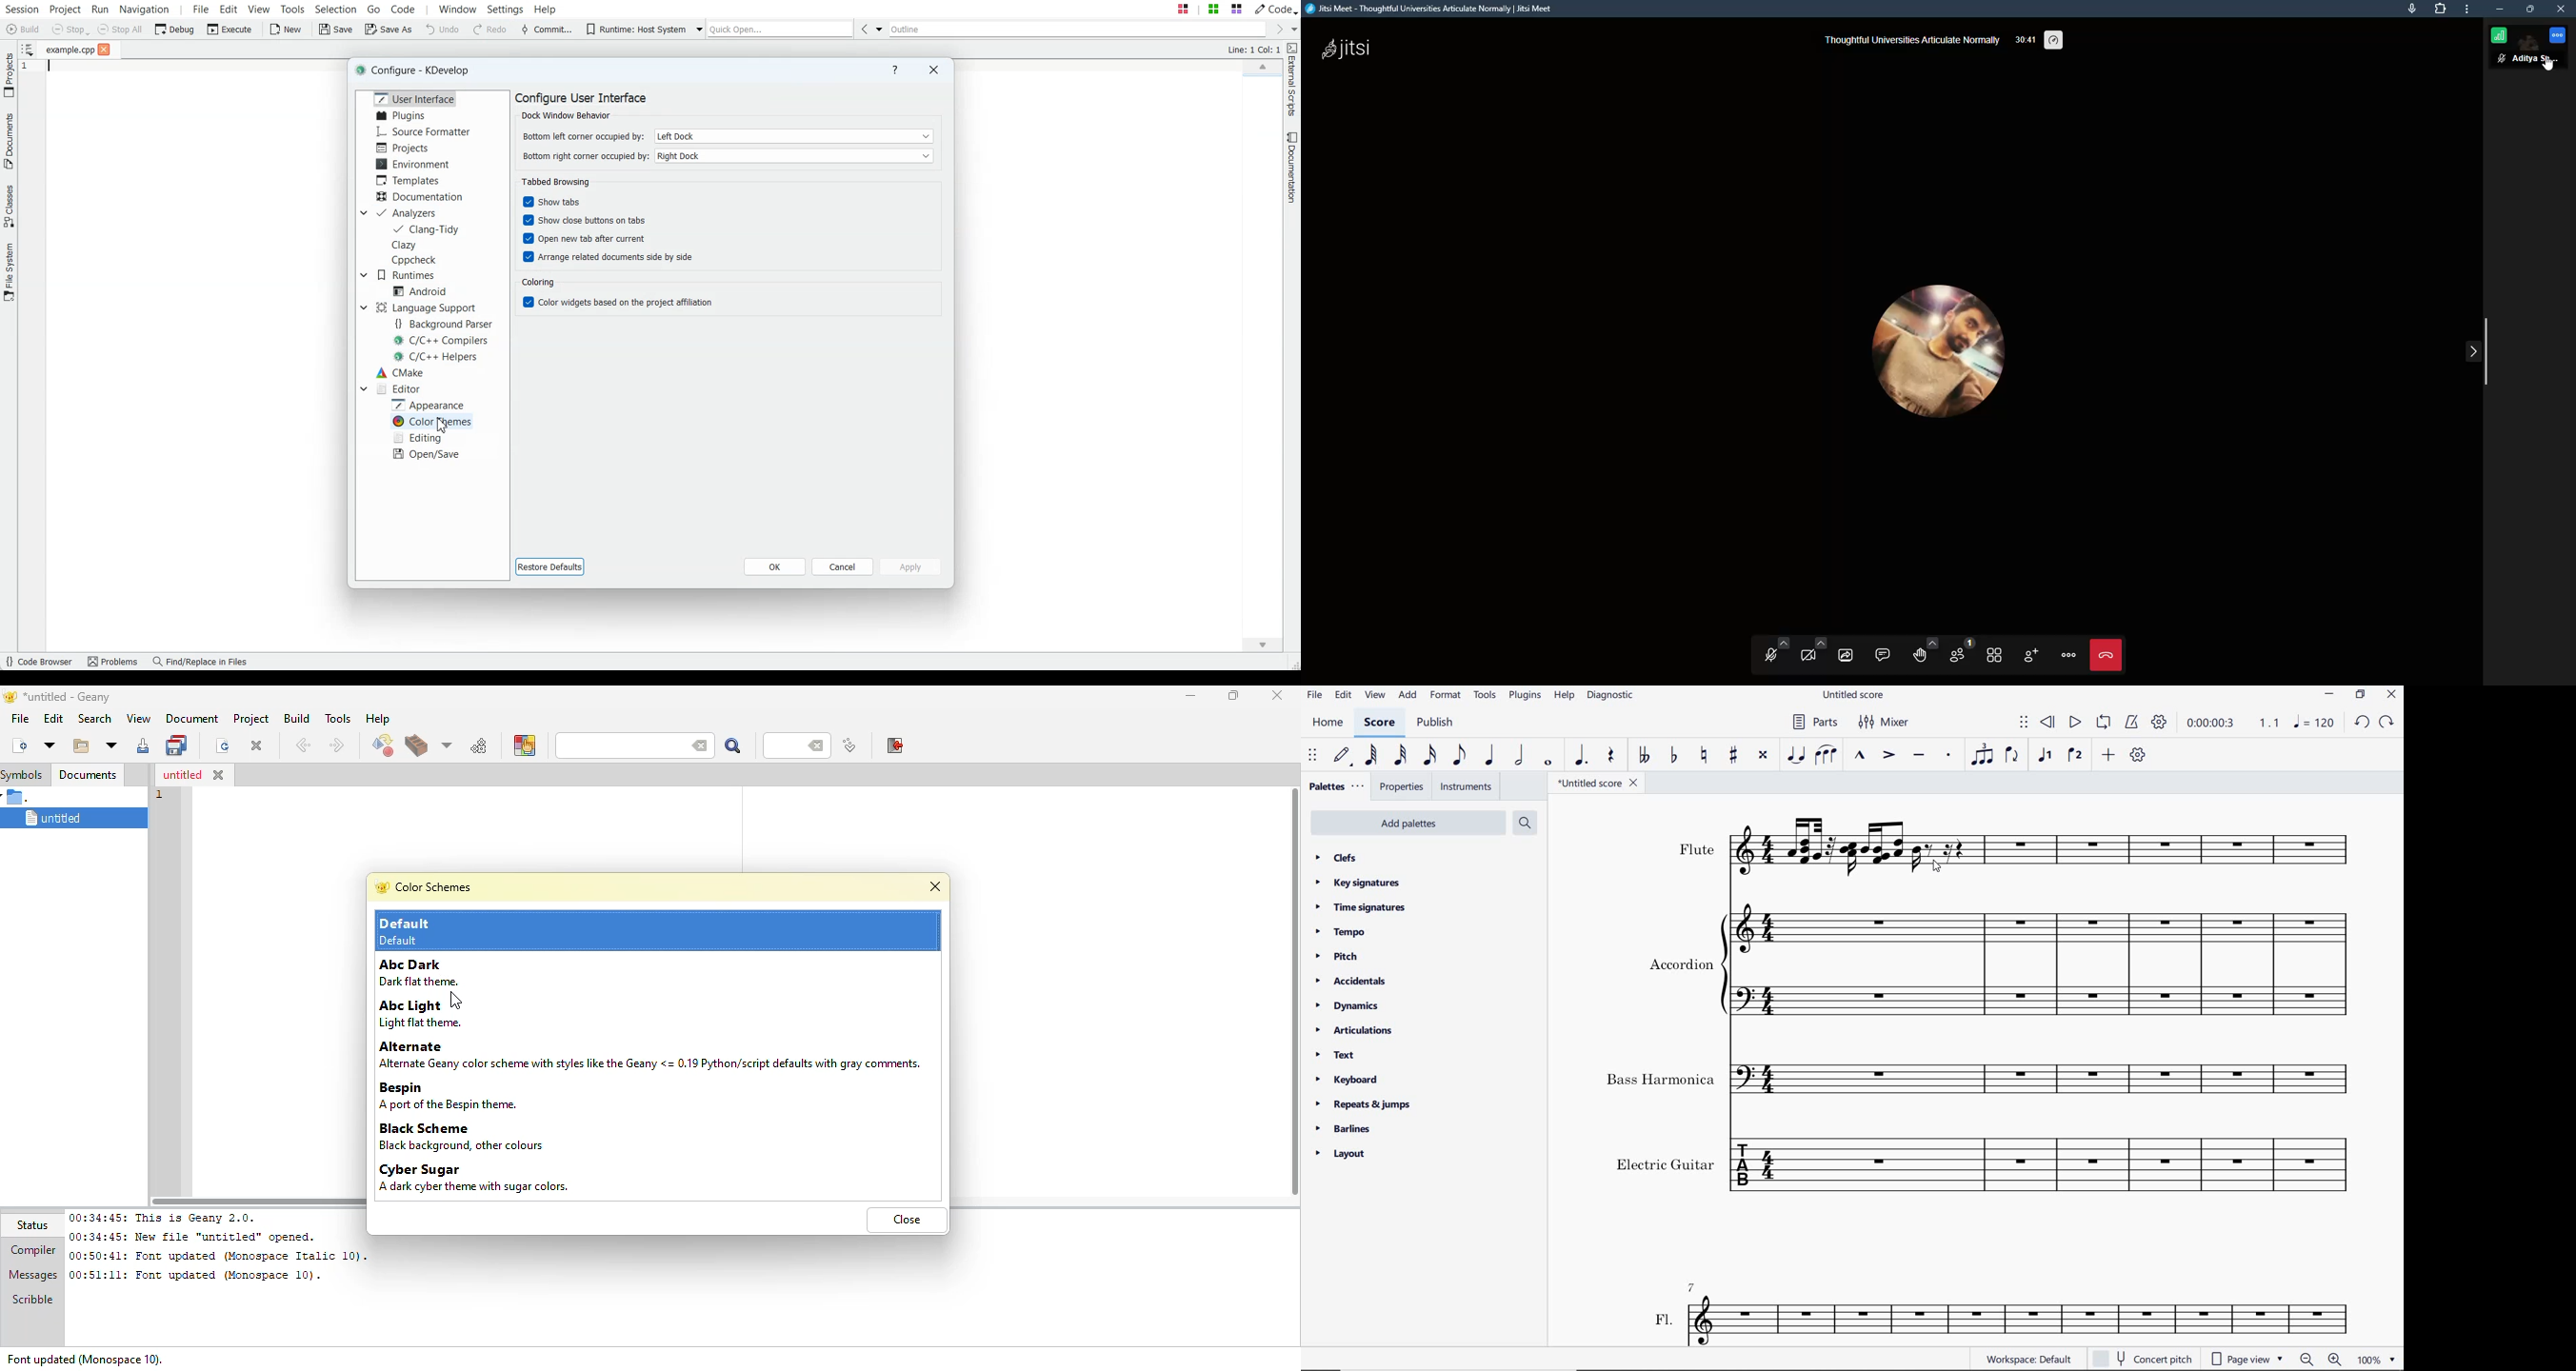 This screenshot has height=1372, width=2576. Describe the element at coordinates (2314, 722) in the screenshot. I see `NOTE` at that location.